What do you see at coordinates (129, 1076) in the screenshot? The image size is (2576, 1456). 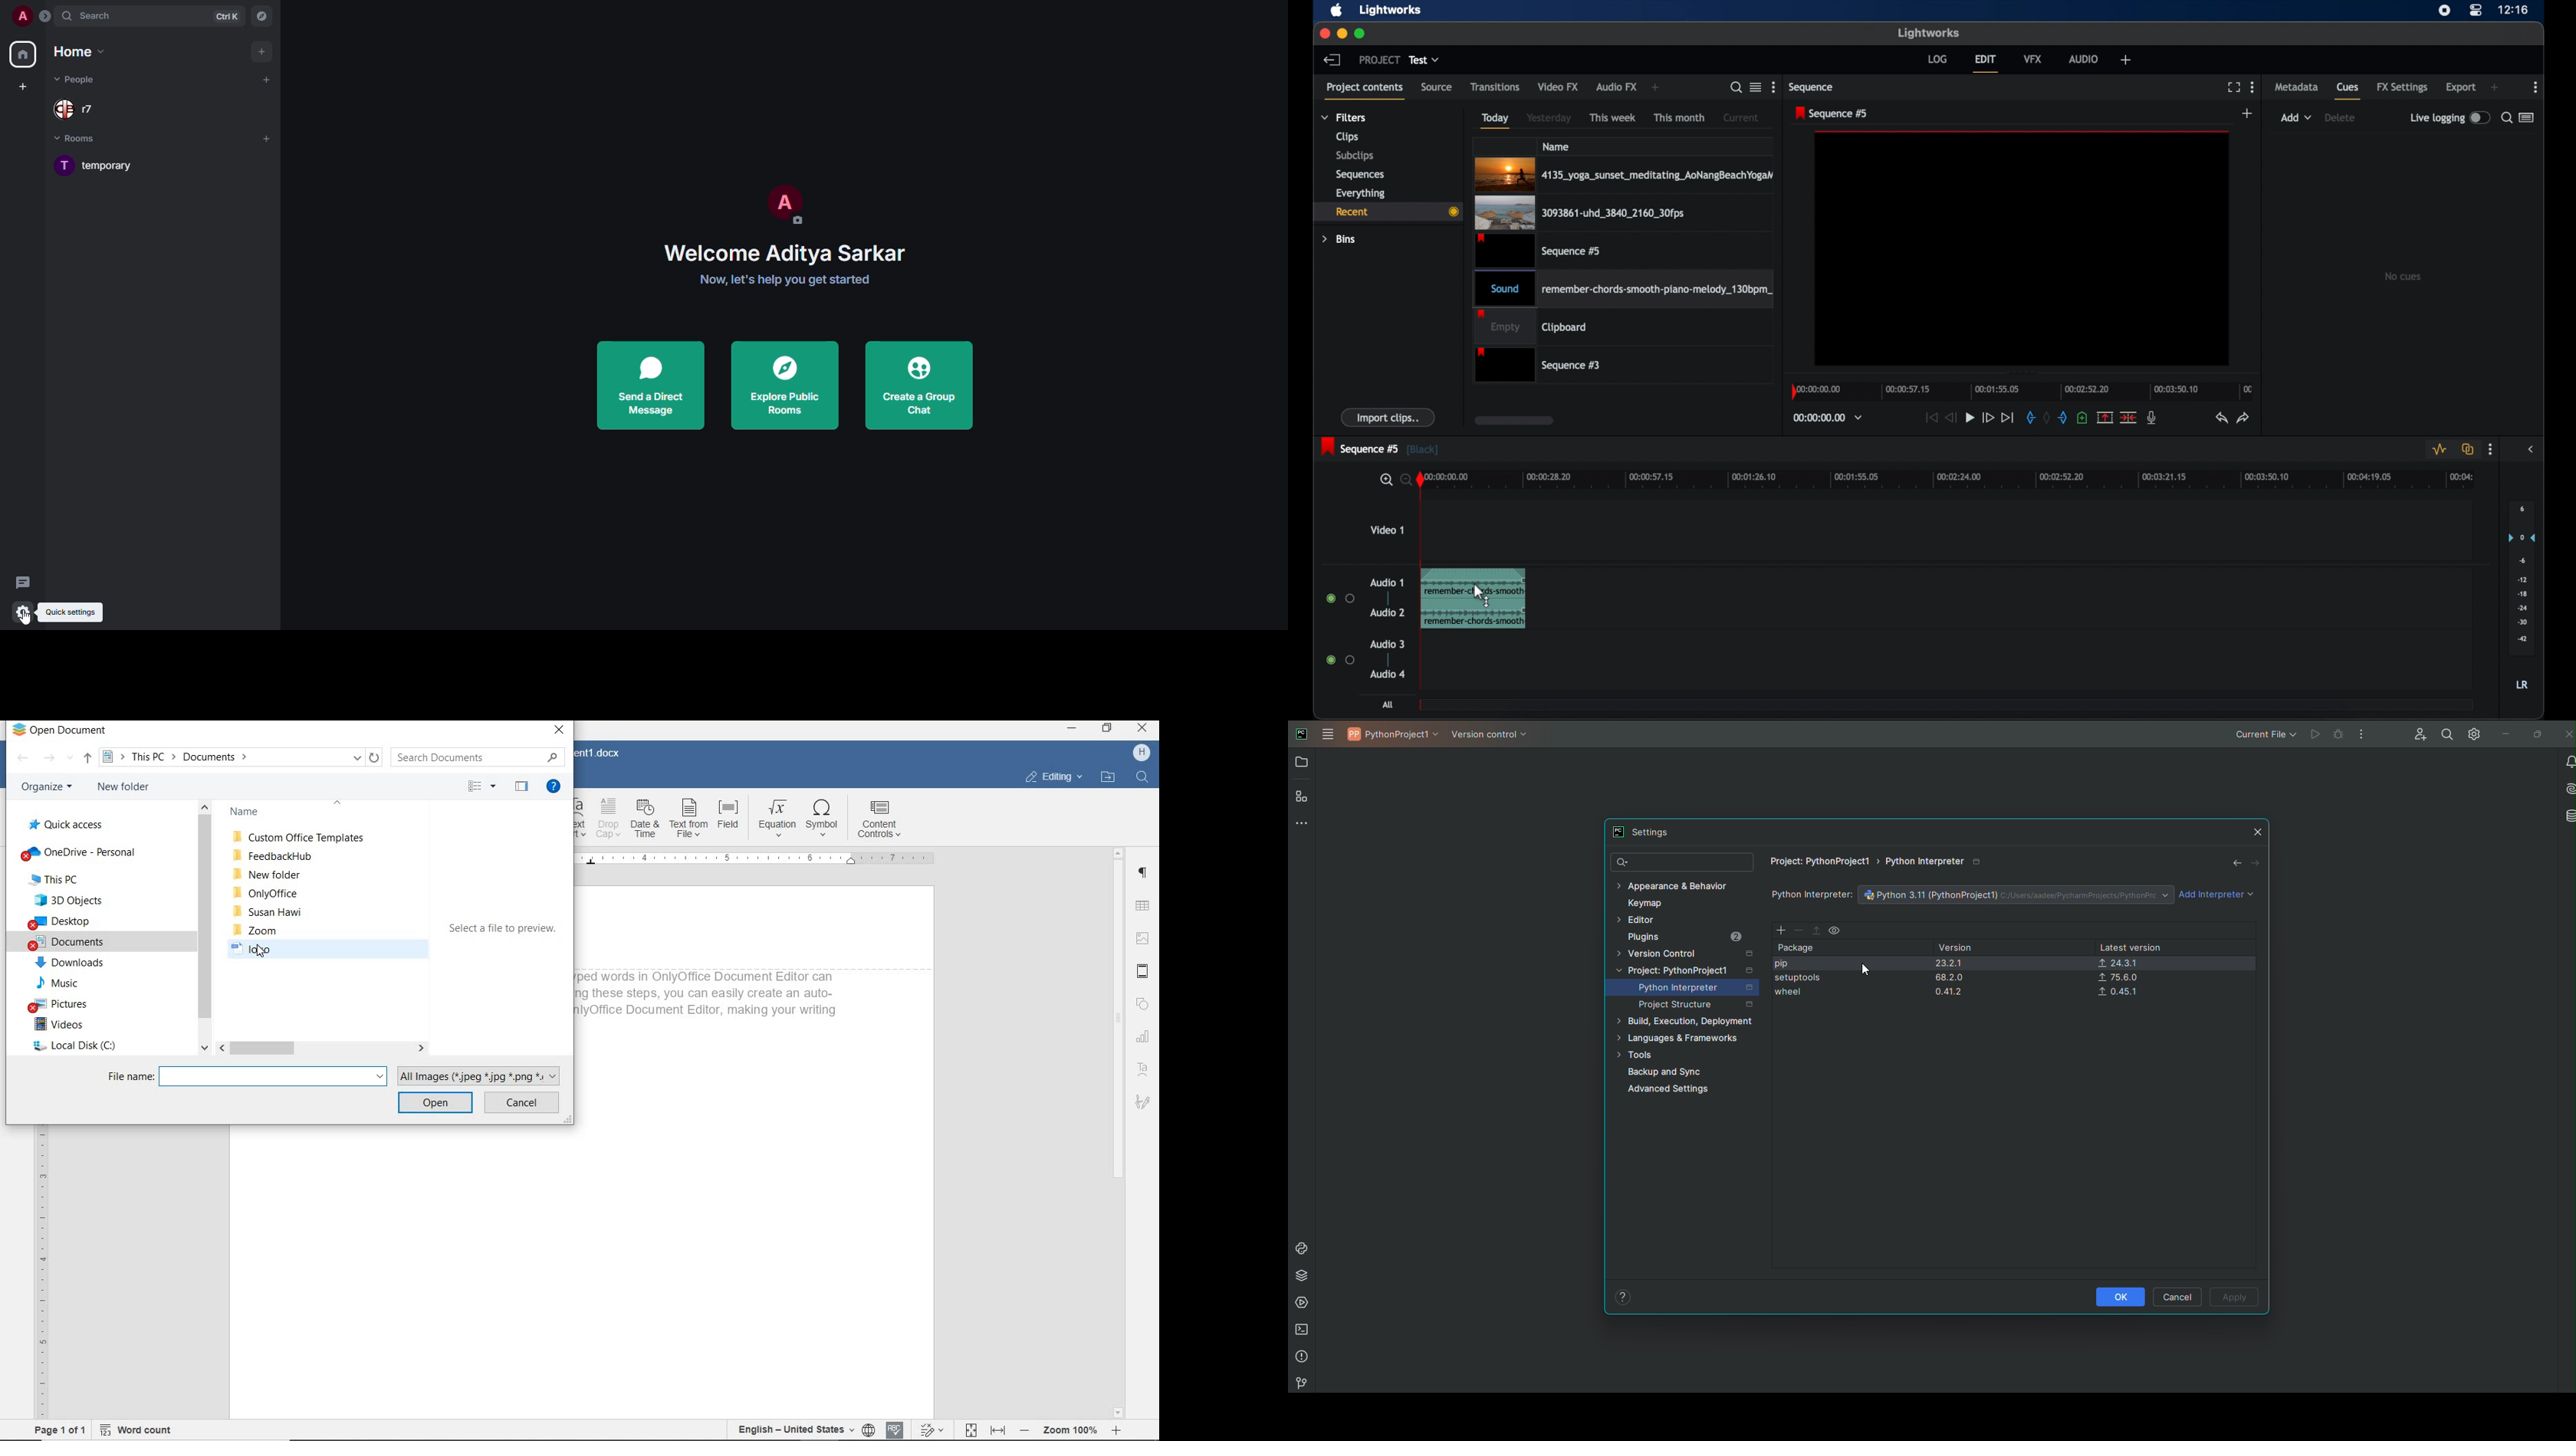 I see `FILE NAME` at bounding box center [129, 1076].